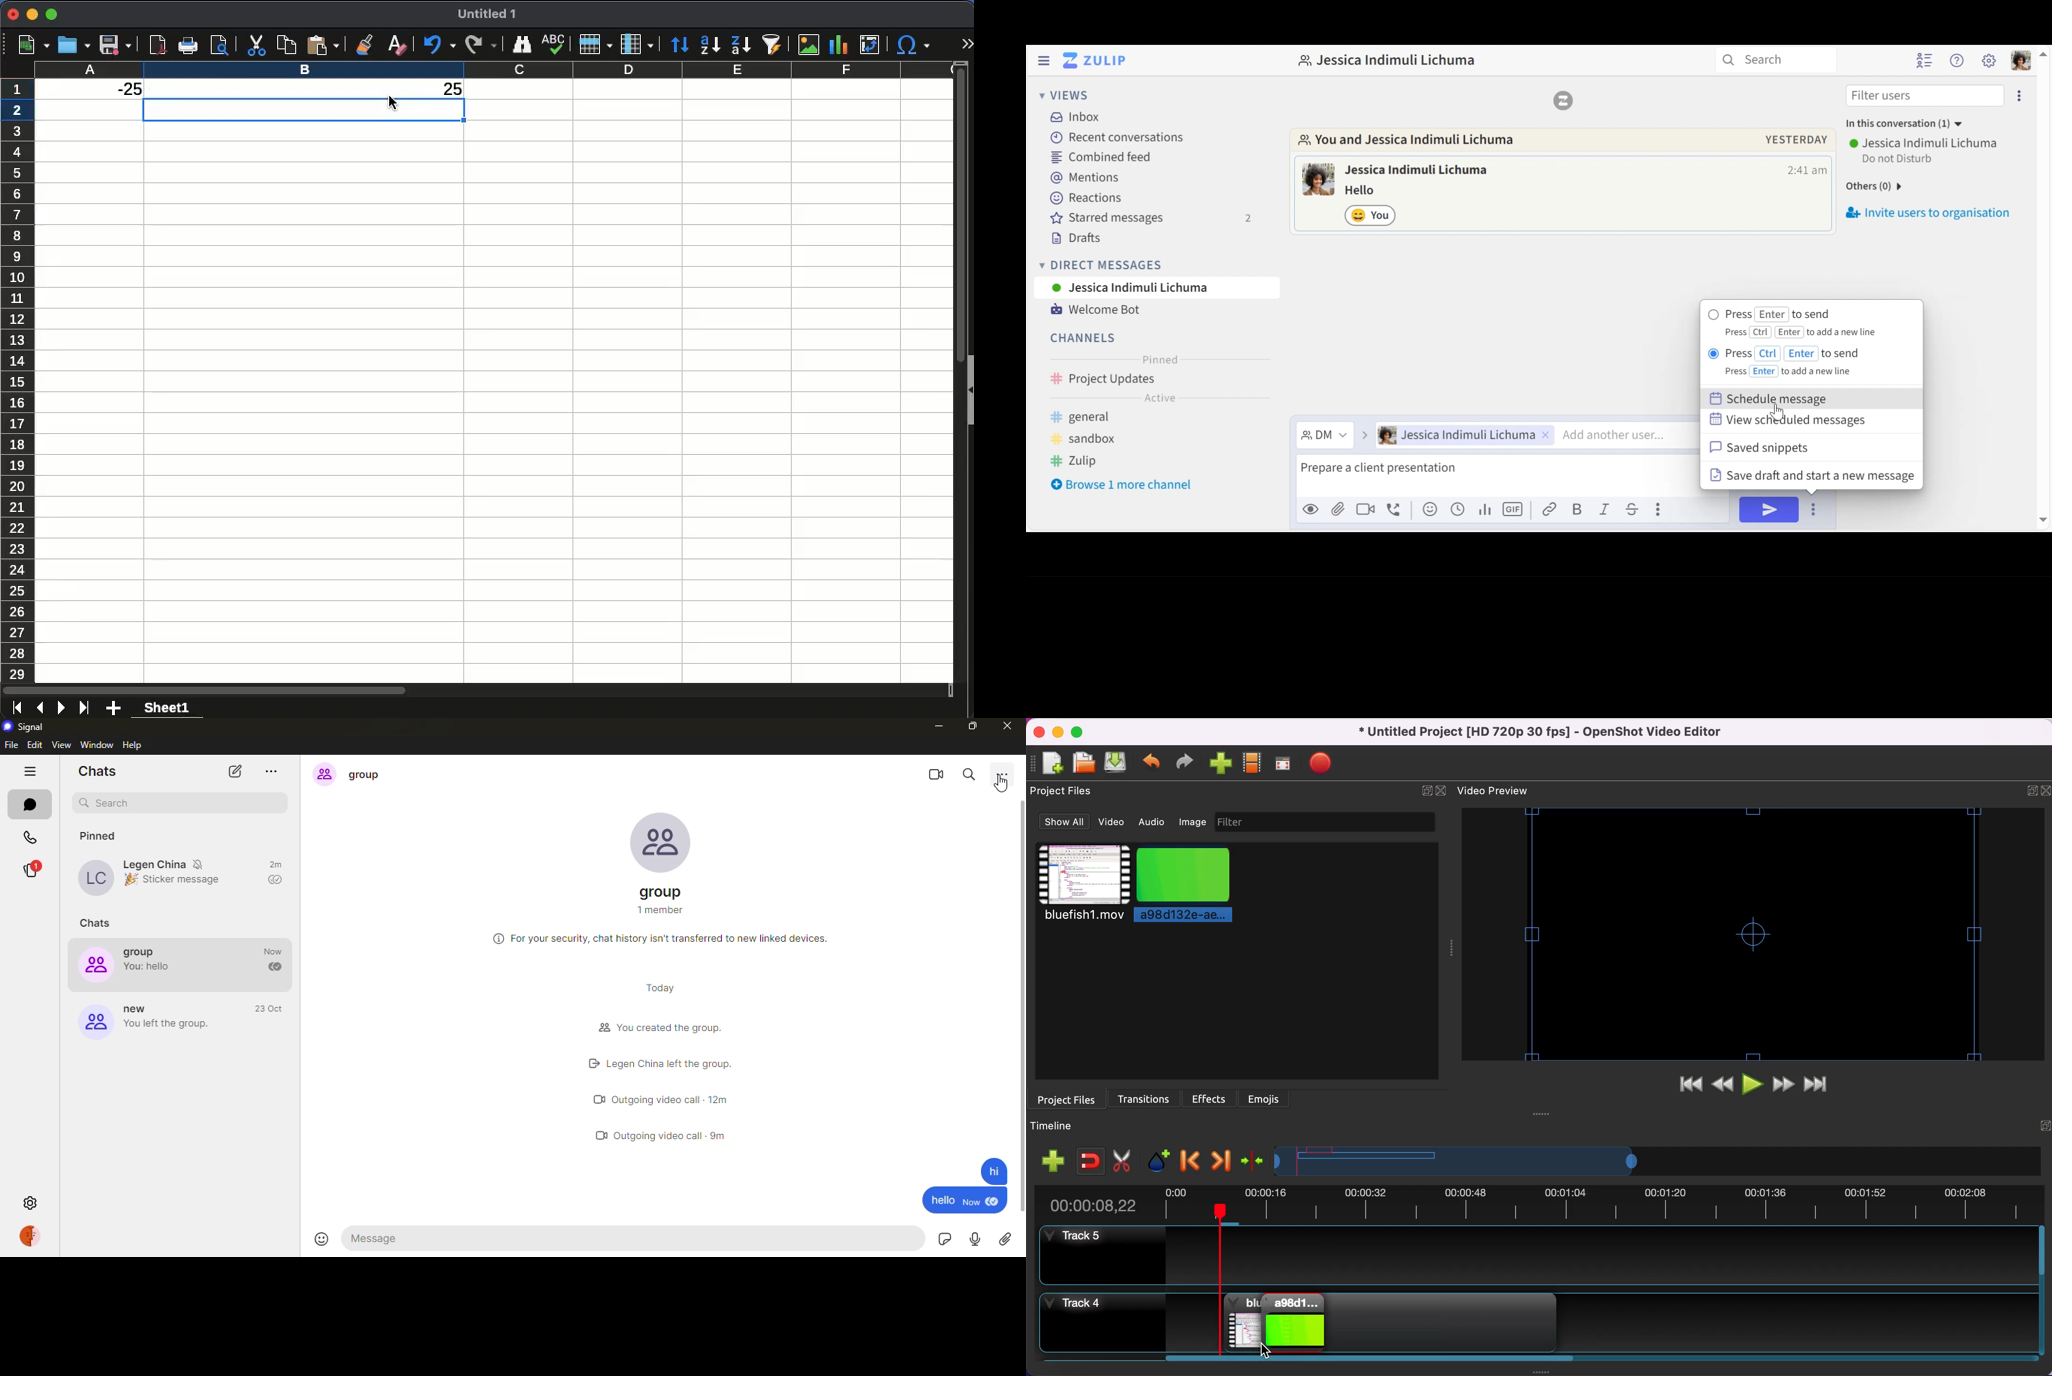 This screenshot has width=2072, height=1400. What do you see at coordinates (810, 44) in the screenshot?
I see `image` at bounding box center [810, 44].